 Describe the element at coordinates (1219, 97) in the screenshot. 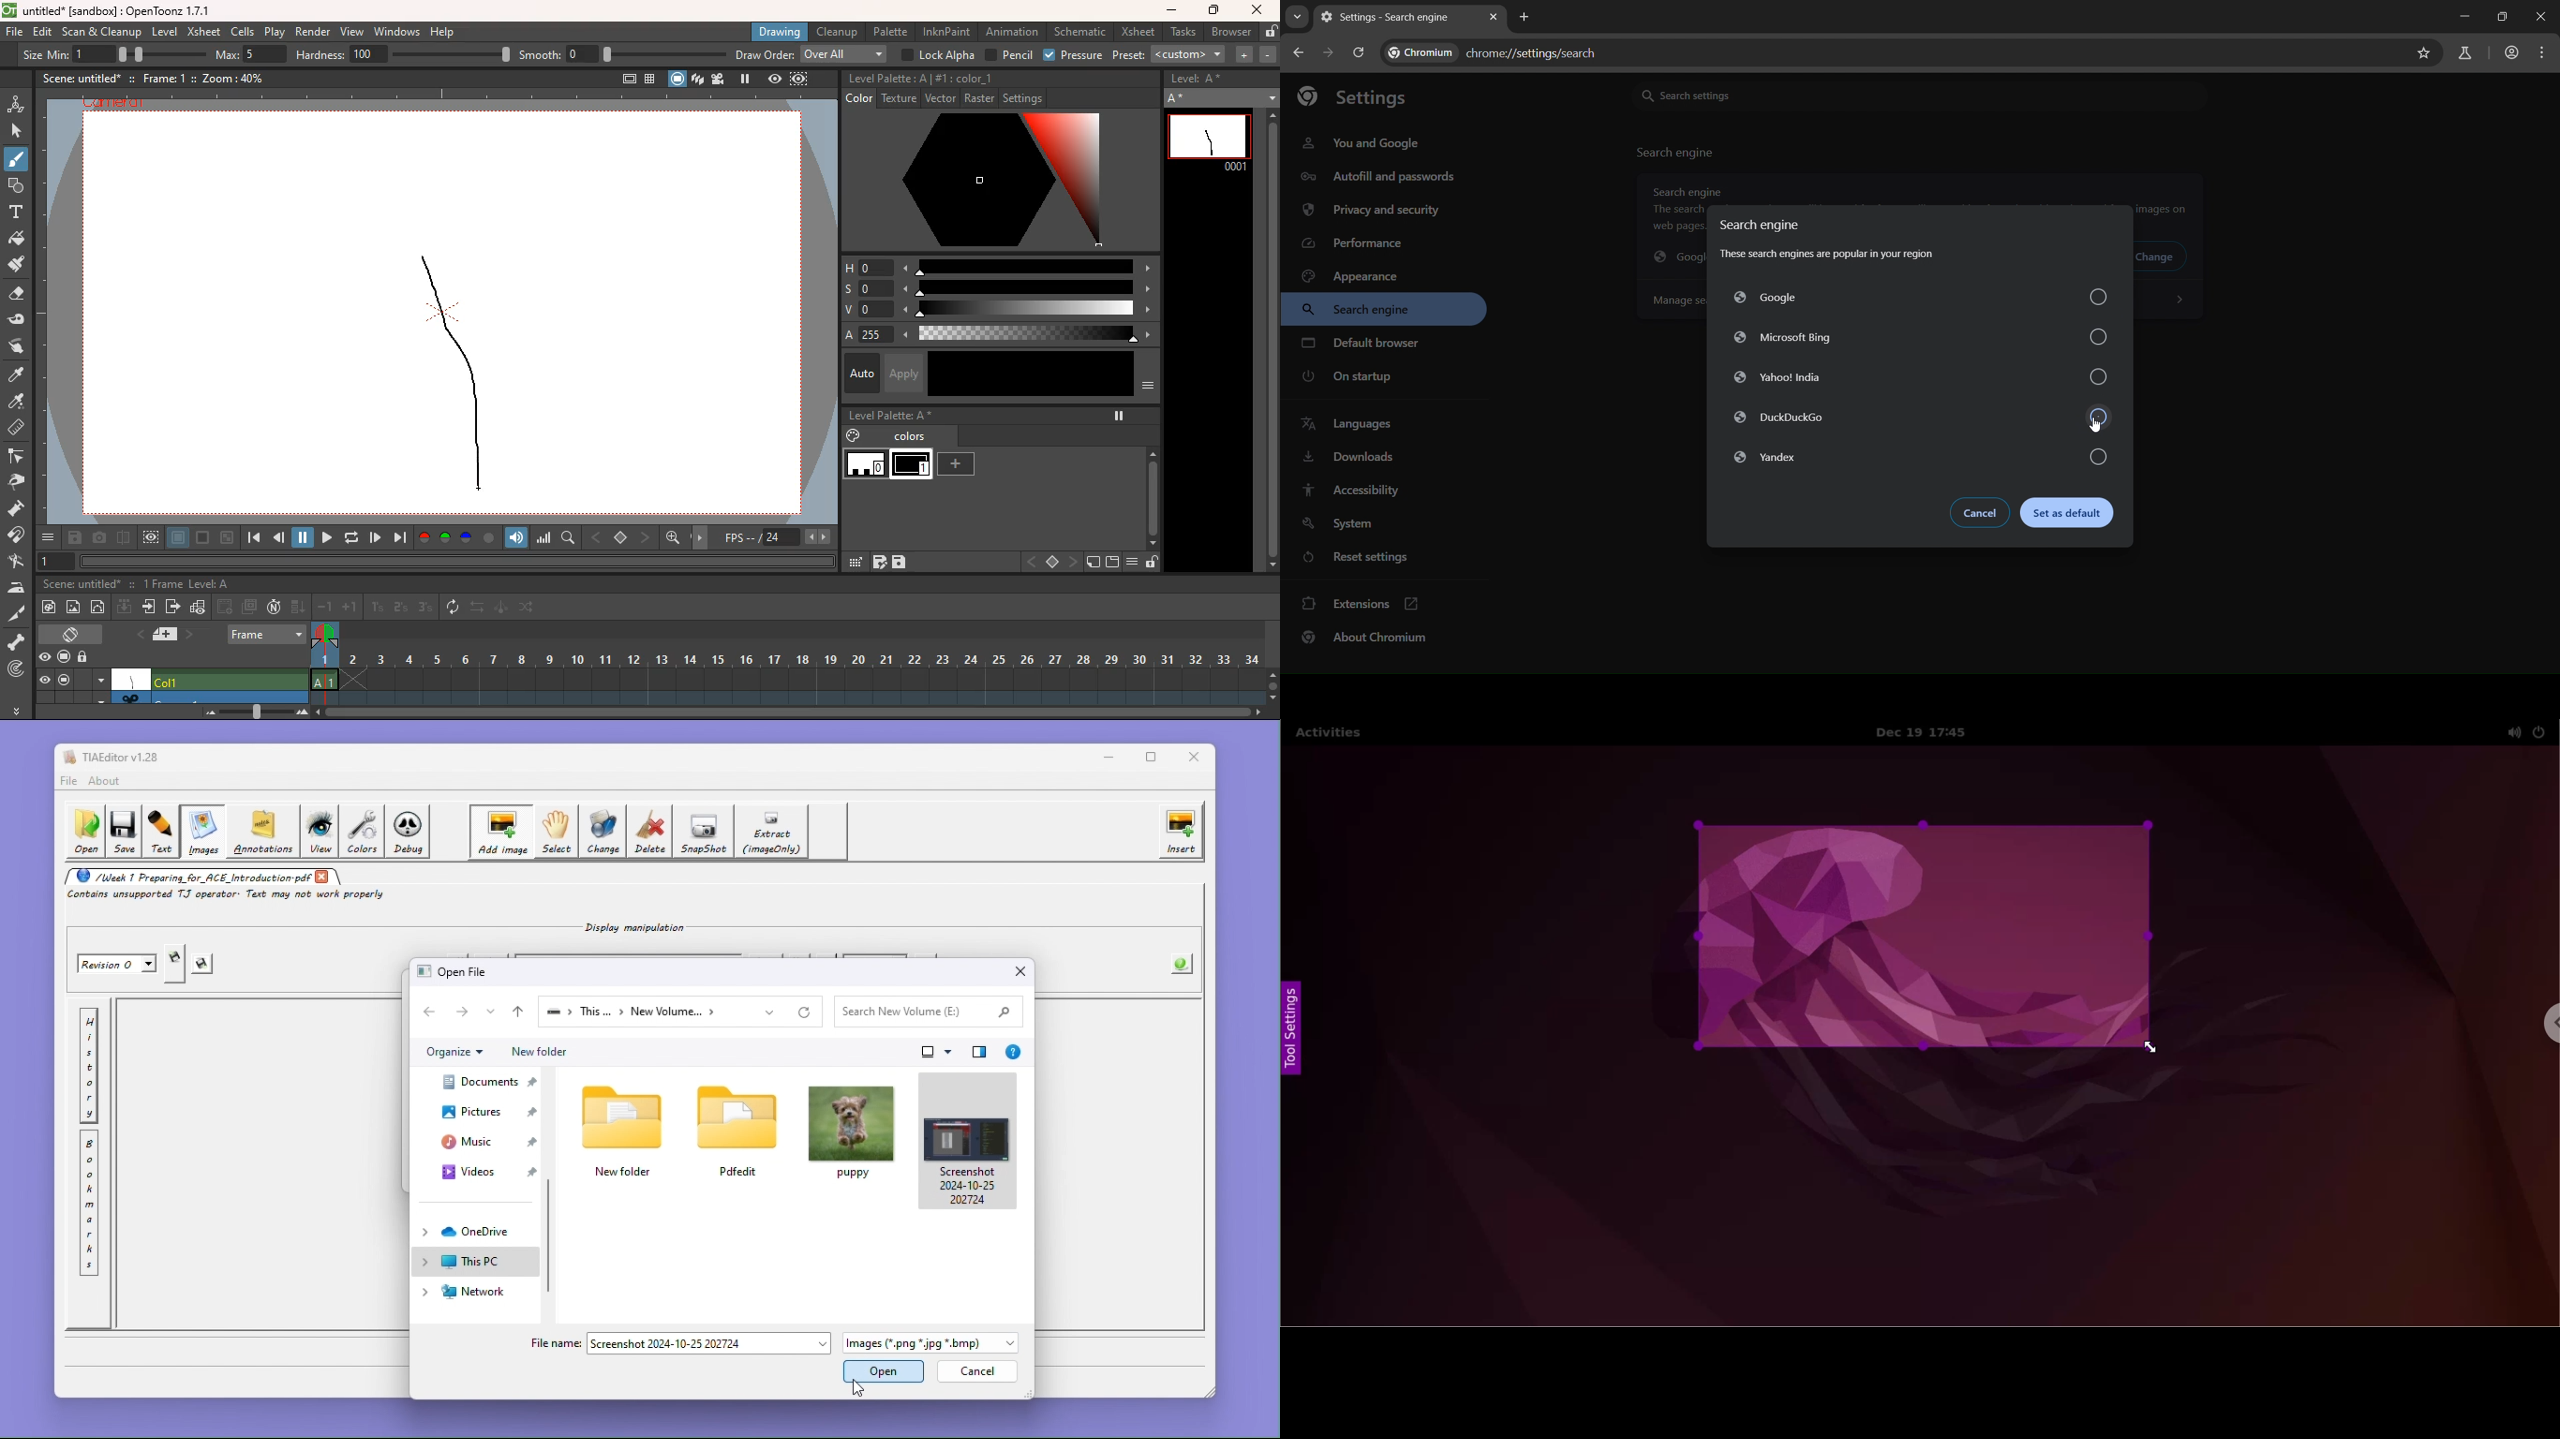

I see `A *` at that location.